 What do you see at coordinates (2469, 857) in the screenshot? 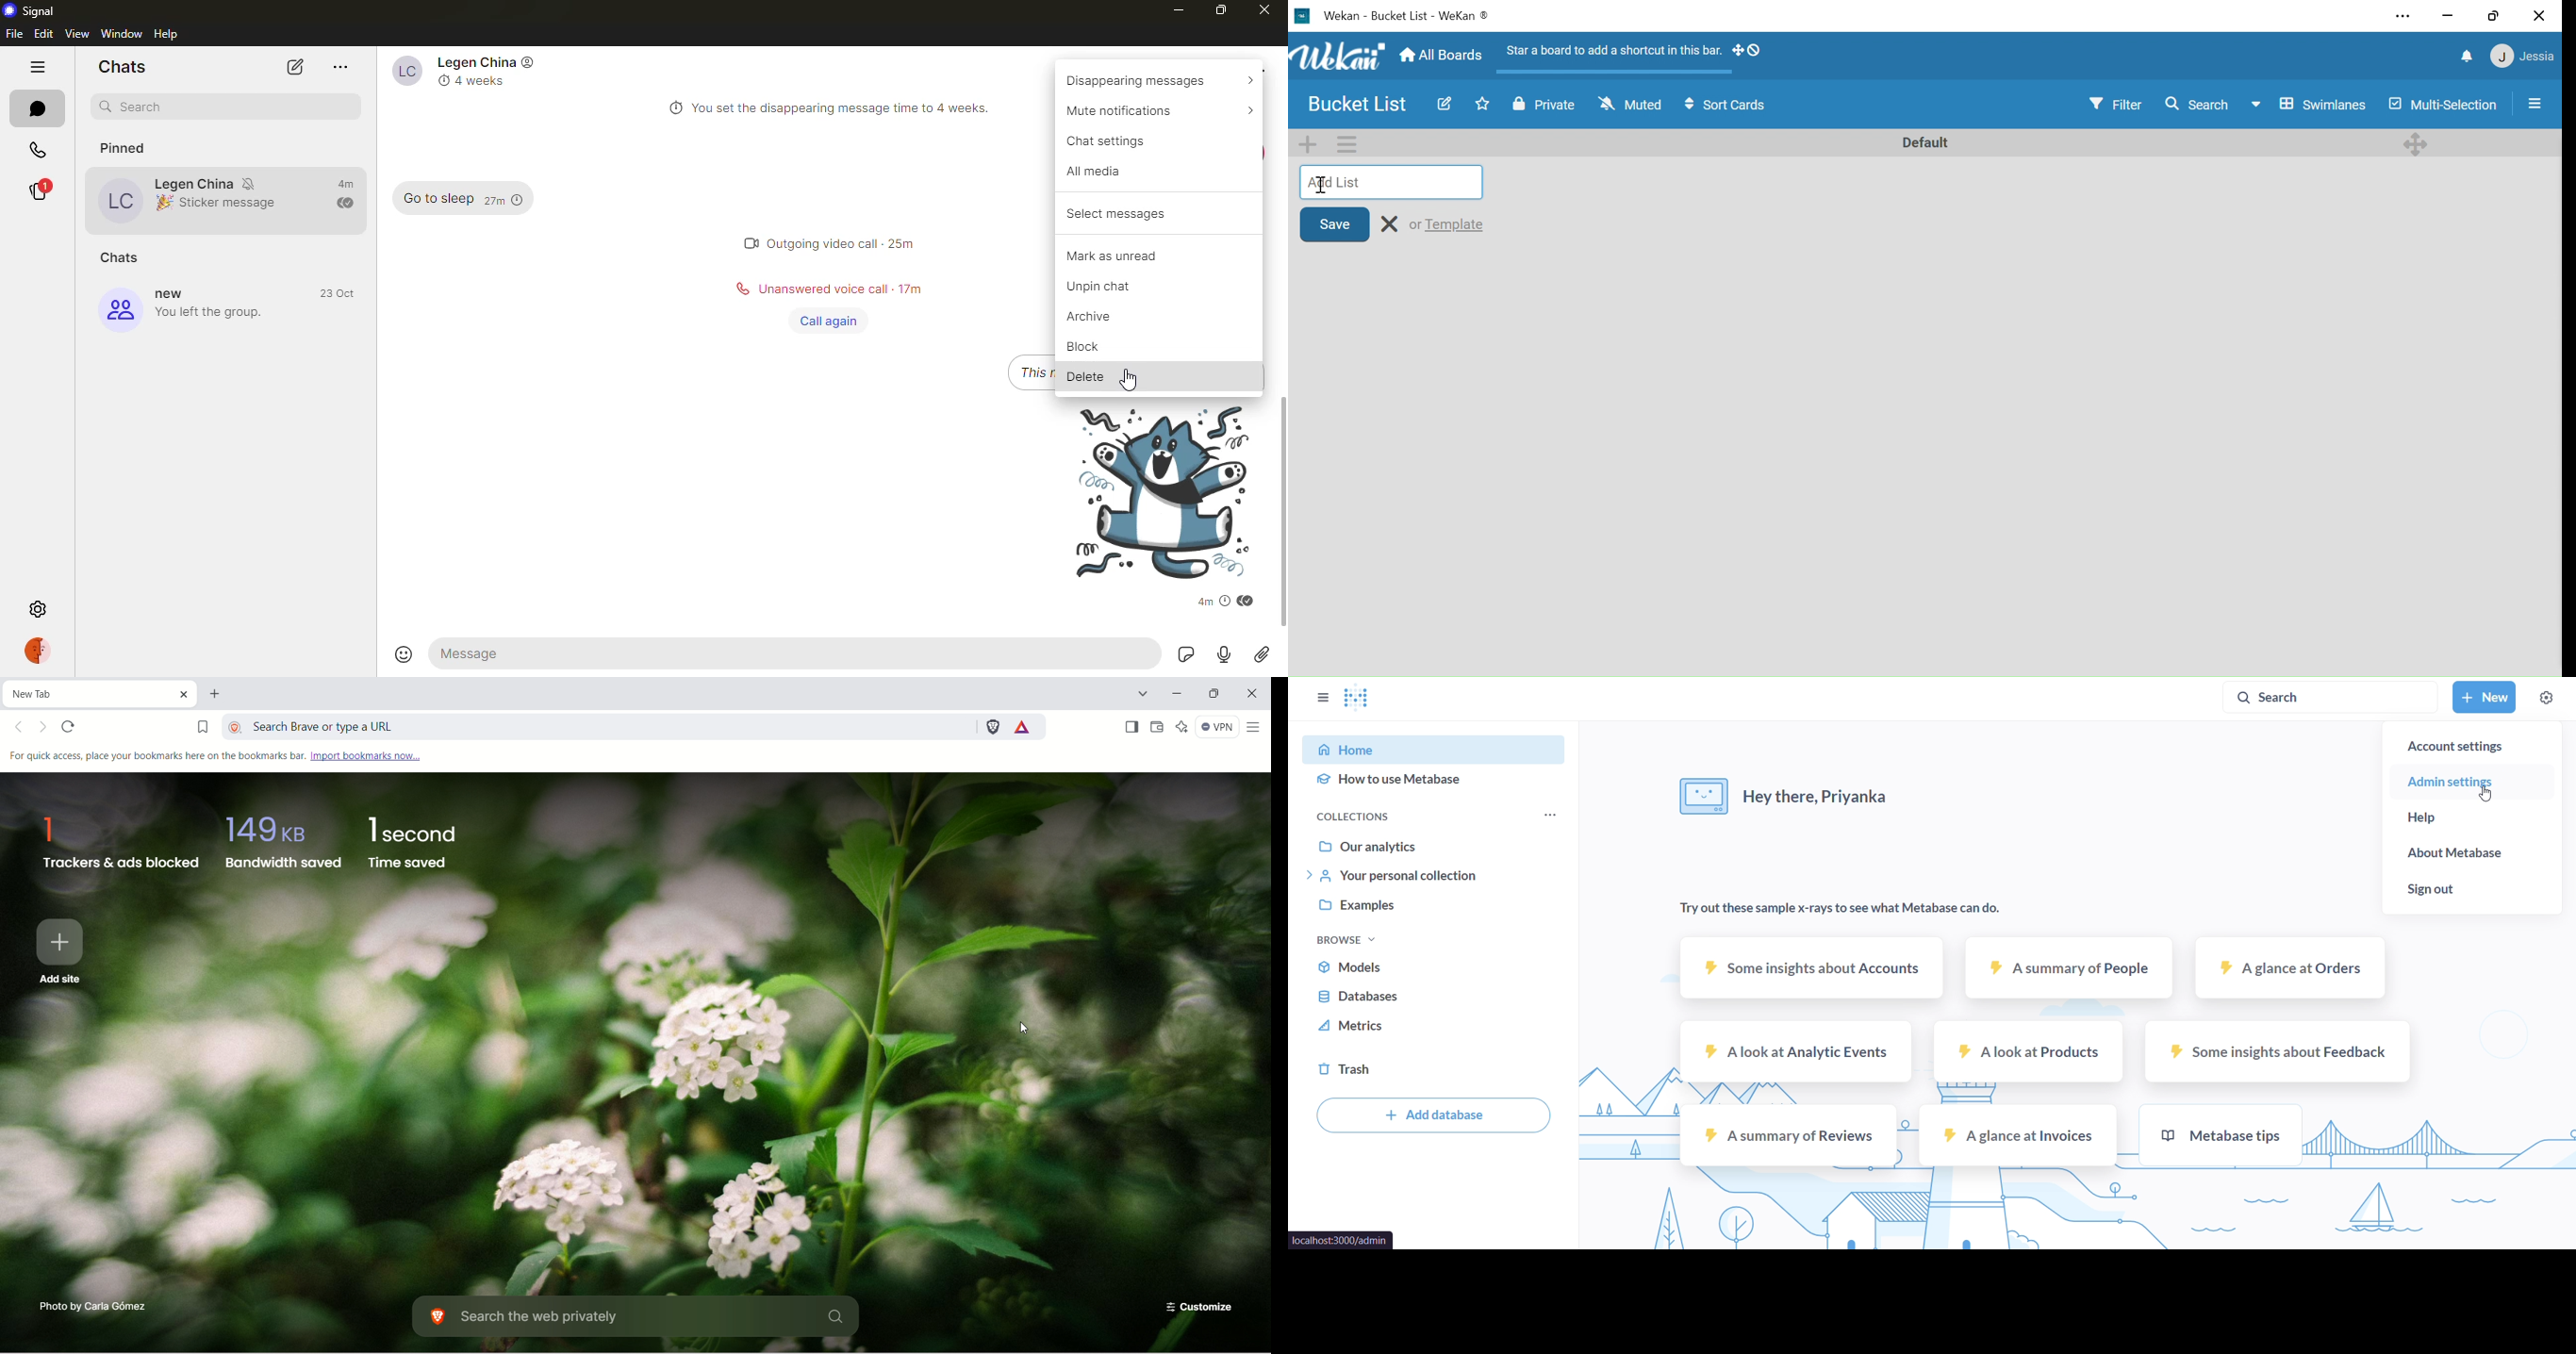
I see `about metabase` at bounding box center [2469, 857].